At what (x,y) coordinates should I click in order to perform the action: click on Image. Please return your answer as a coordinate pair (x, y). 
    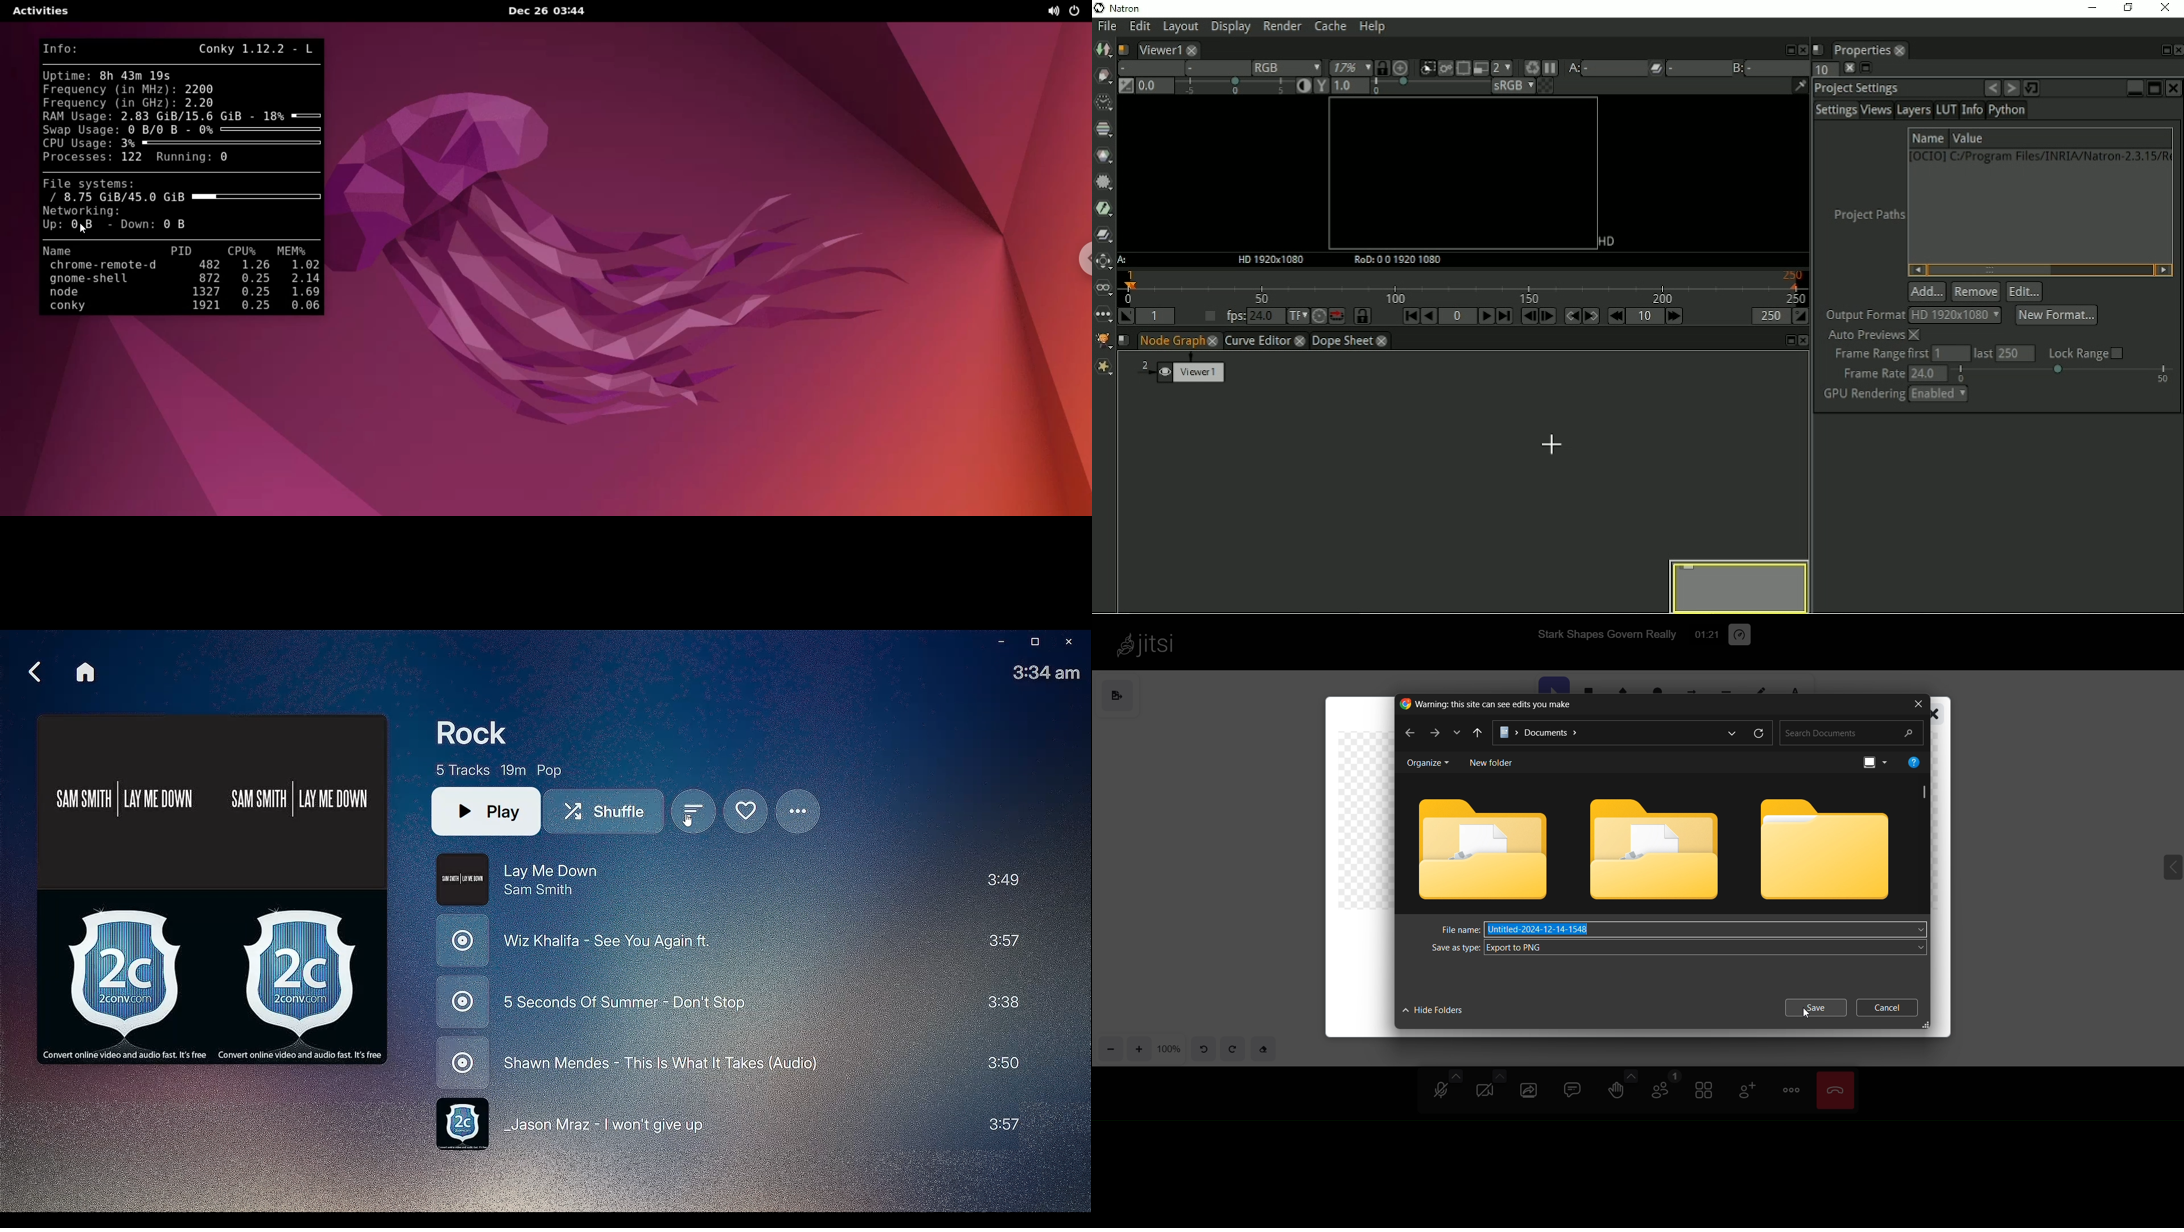
    Looking at the image, I should click on (1104, 50).